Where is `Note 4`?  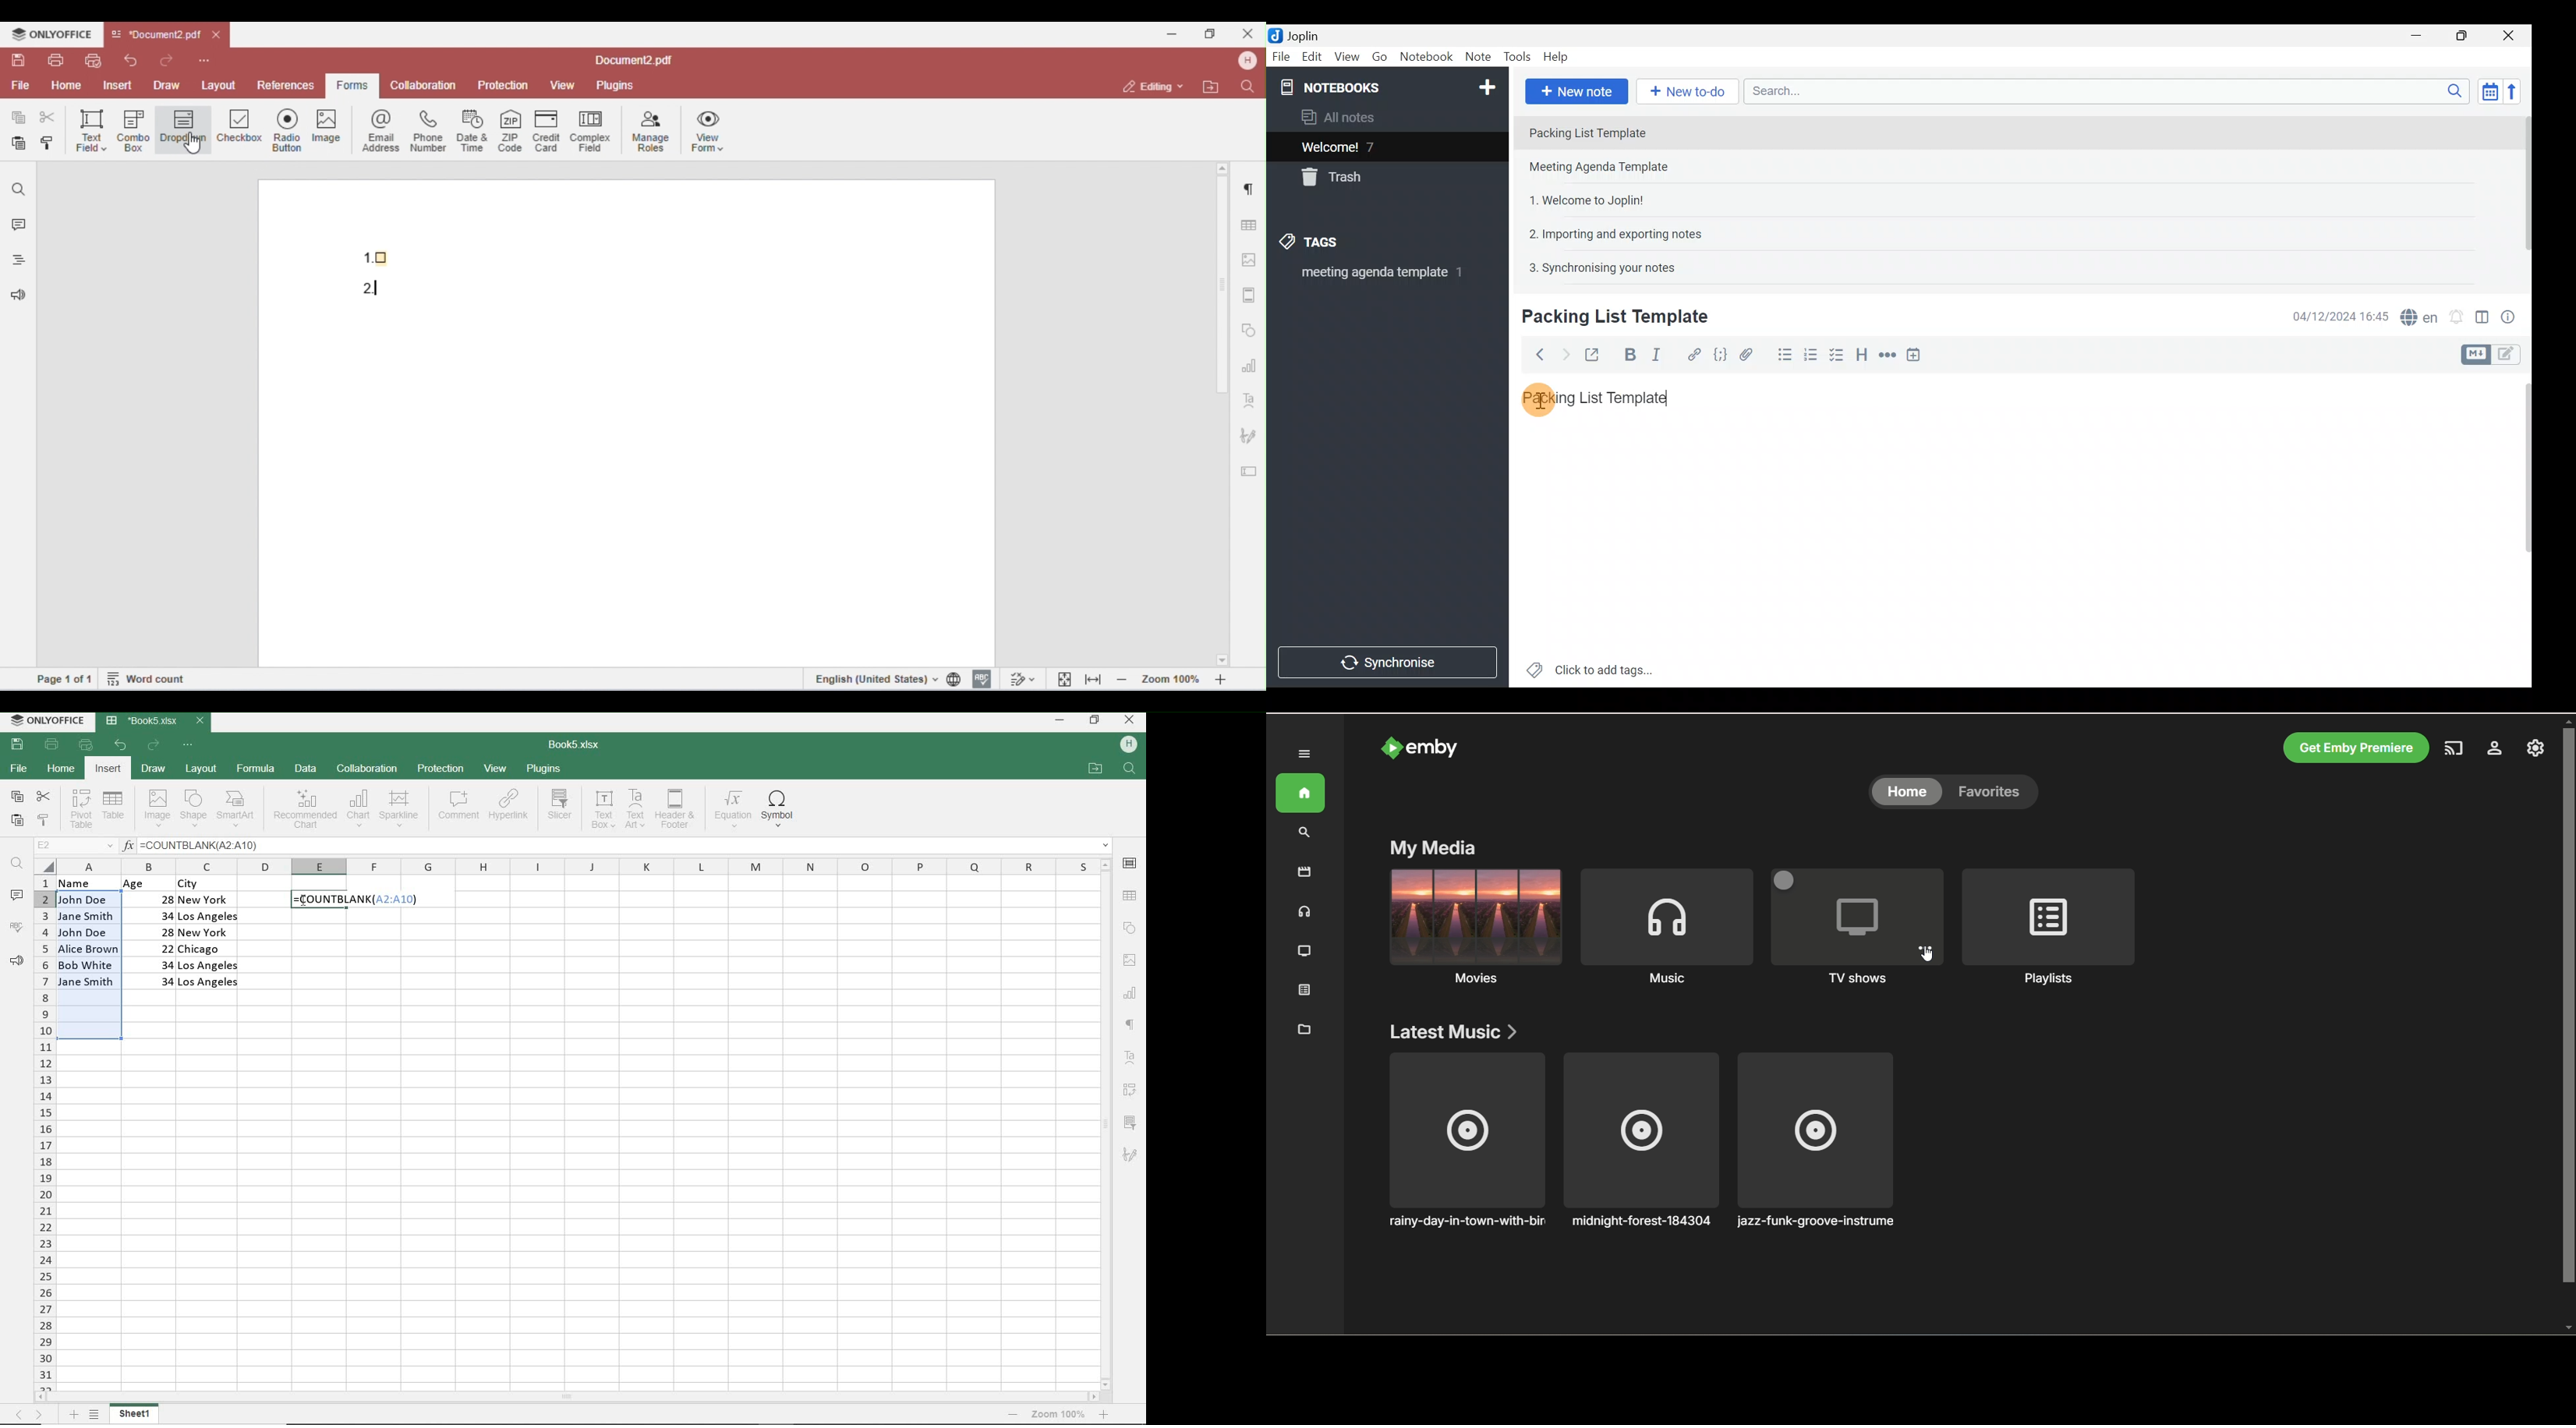
Note 4 is located at coordinates (1609, 232).